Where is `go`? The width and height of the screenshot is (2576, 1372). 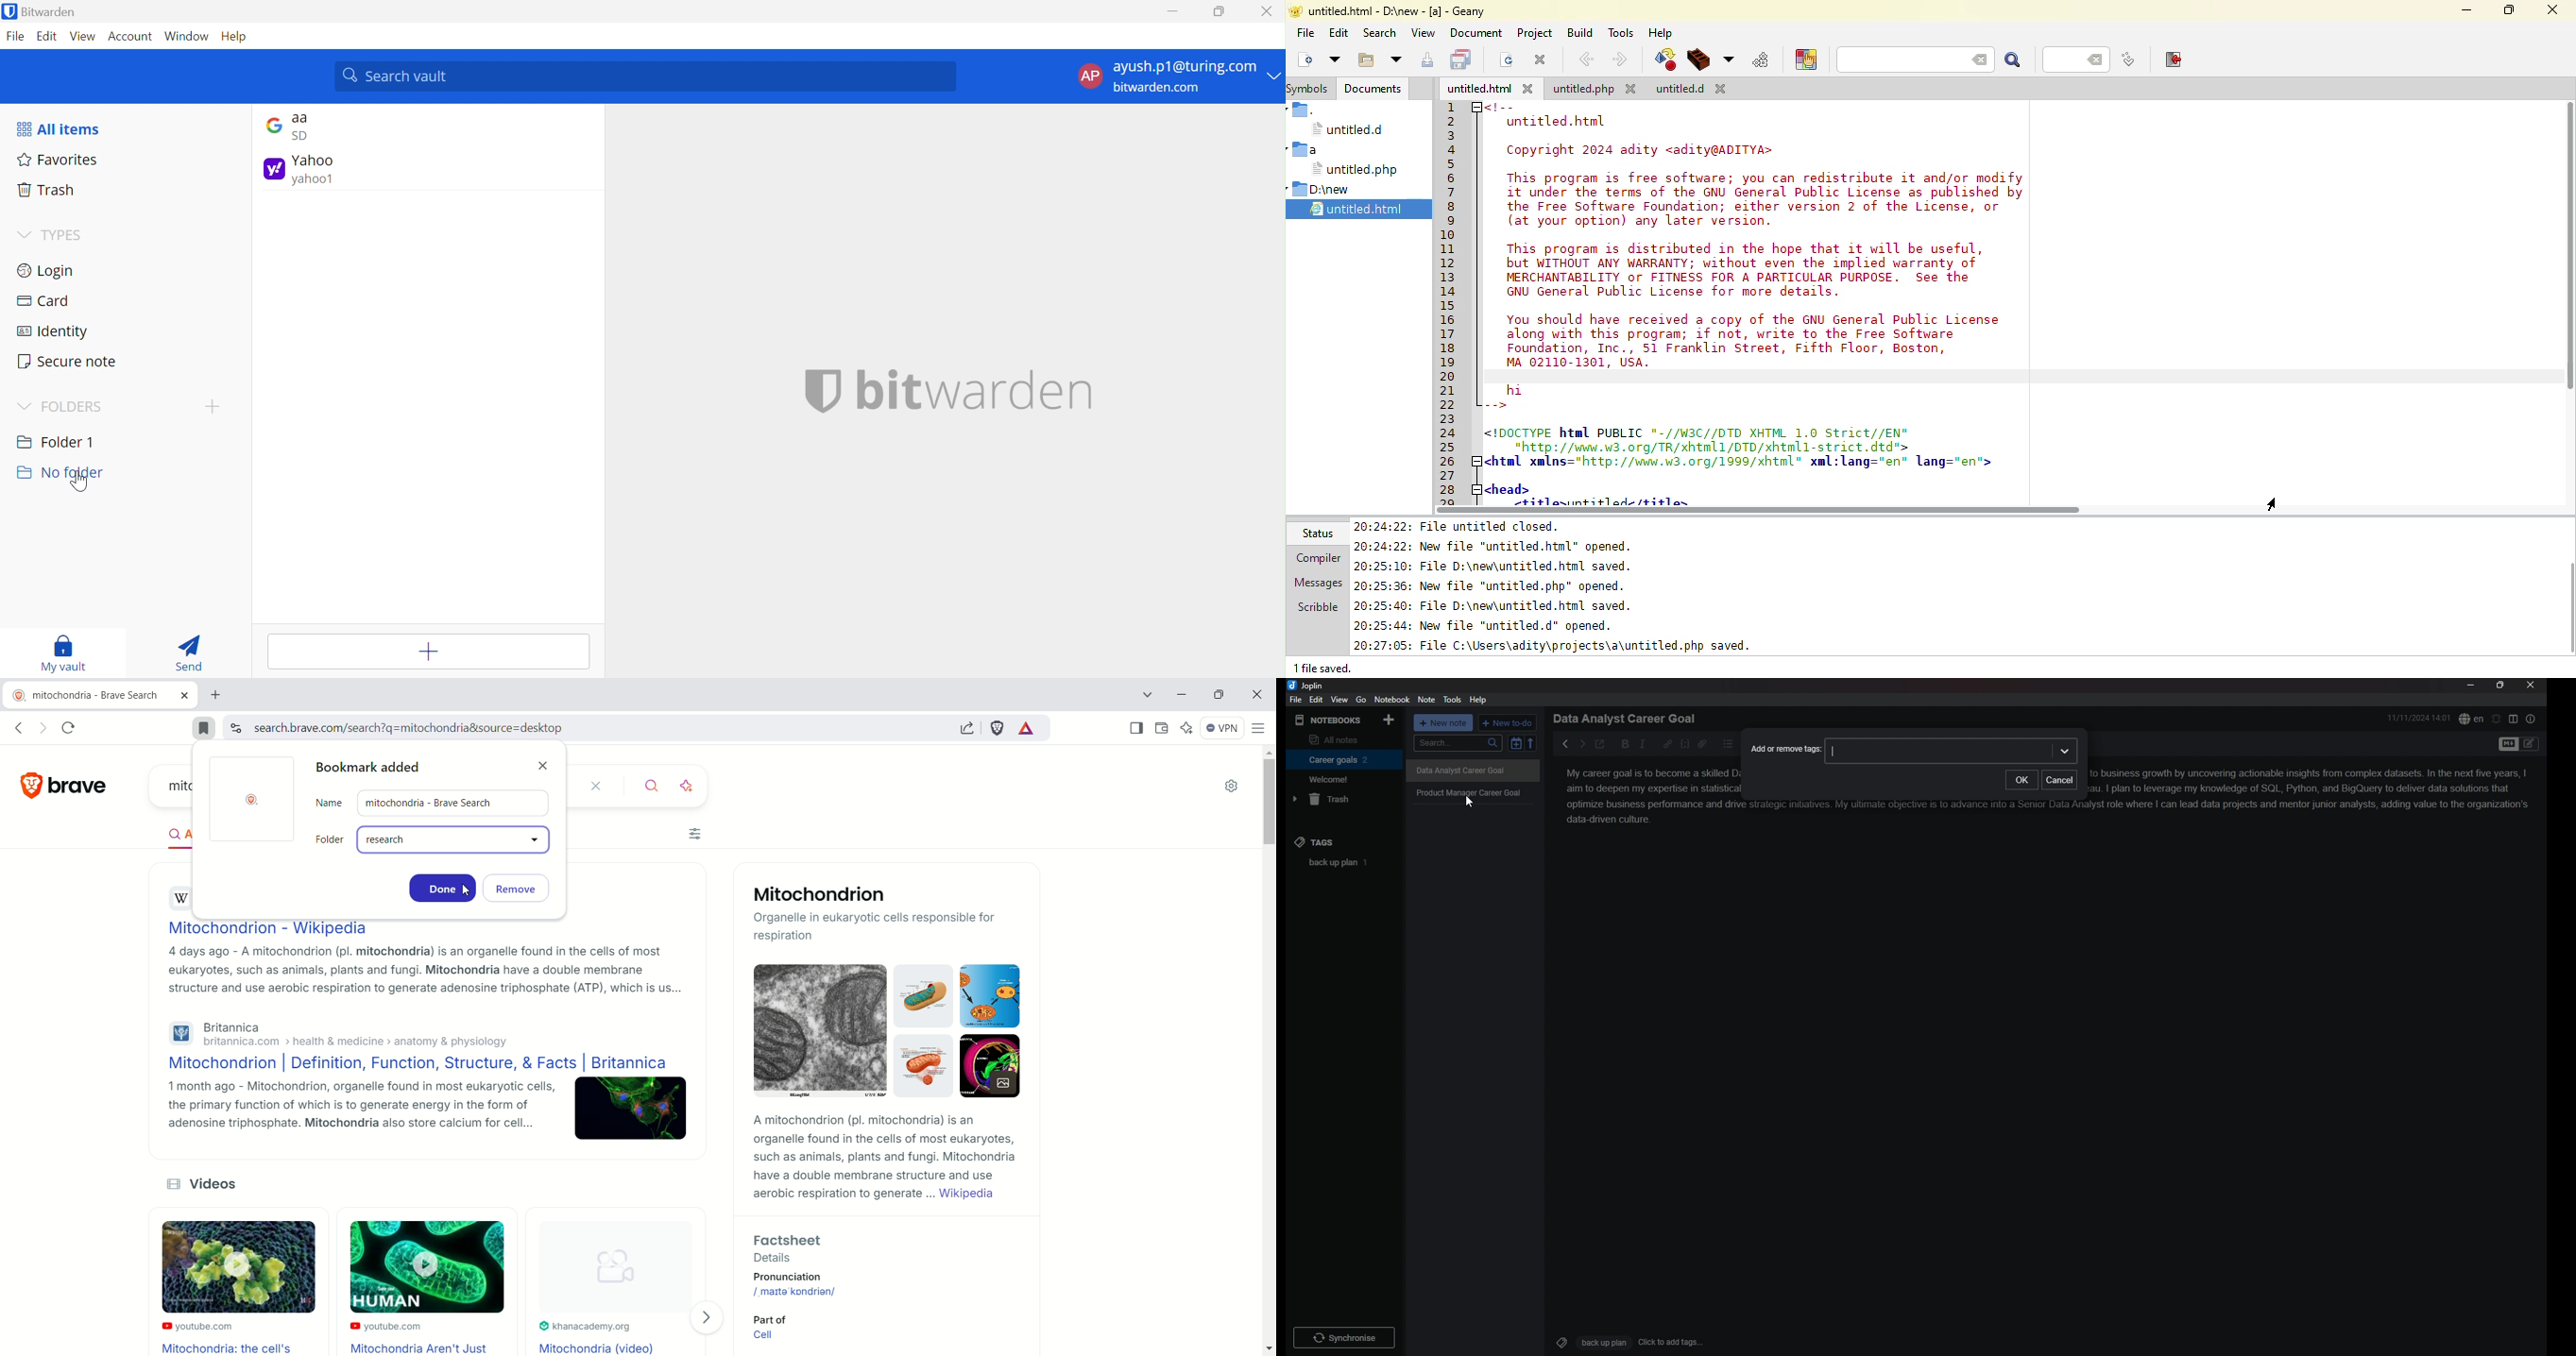 go is located at coordinates (1361, 700).